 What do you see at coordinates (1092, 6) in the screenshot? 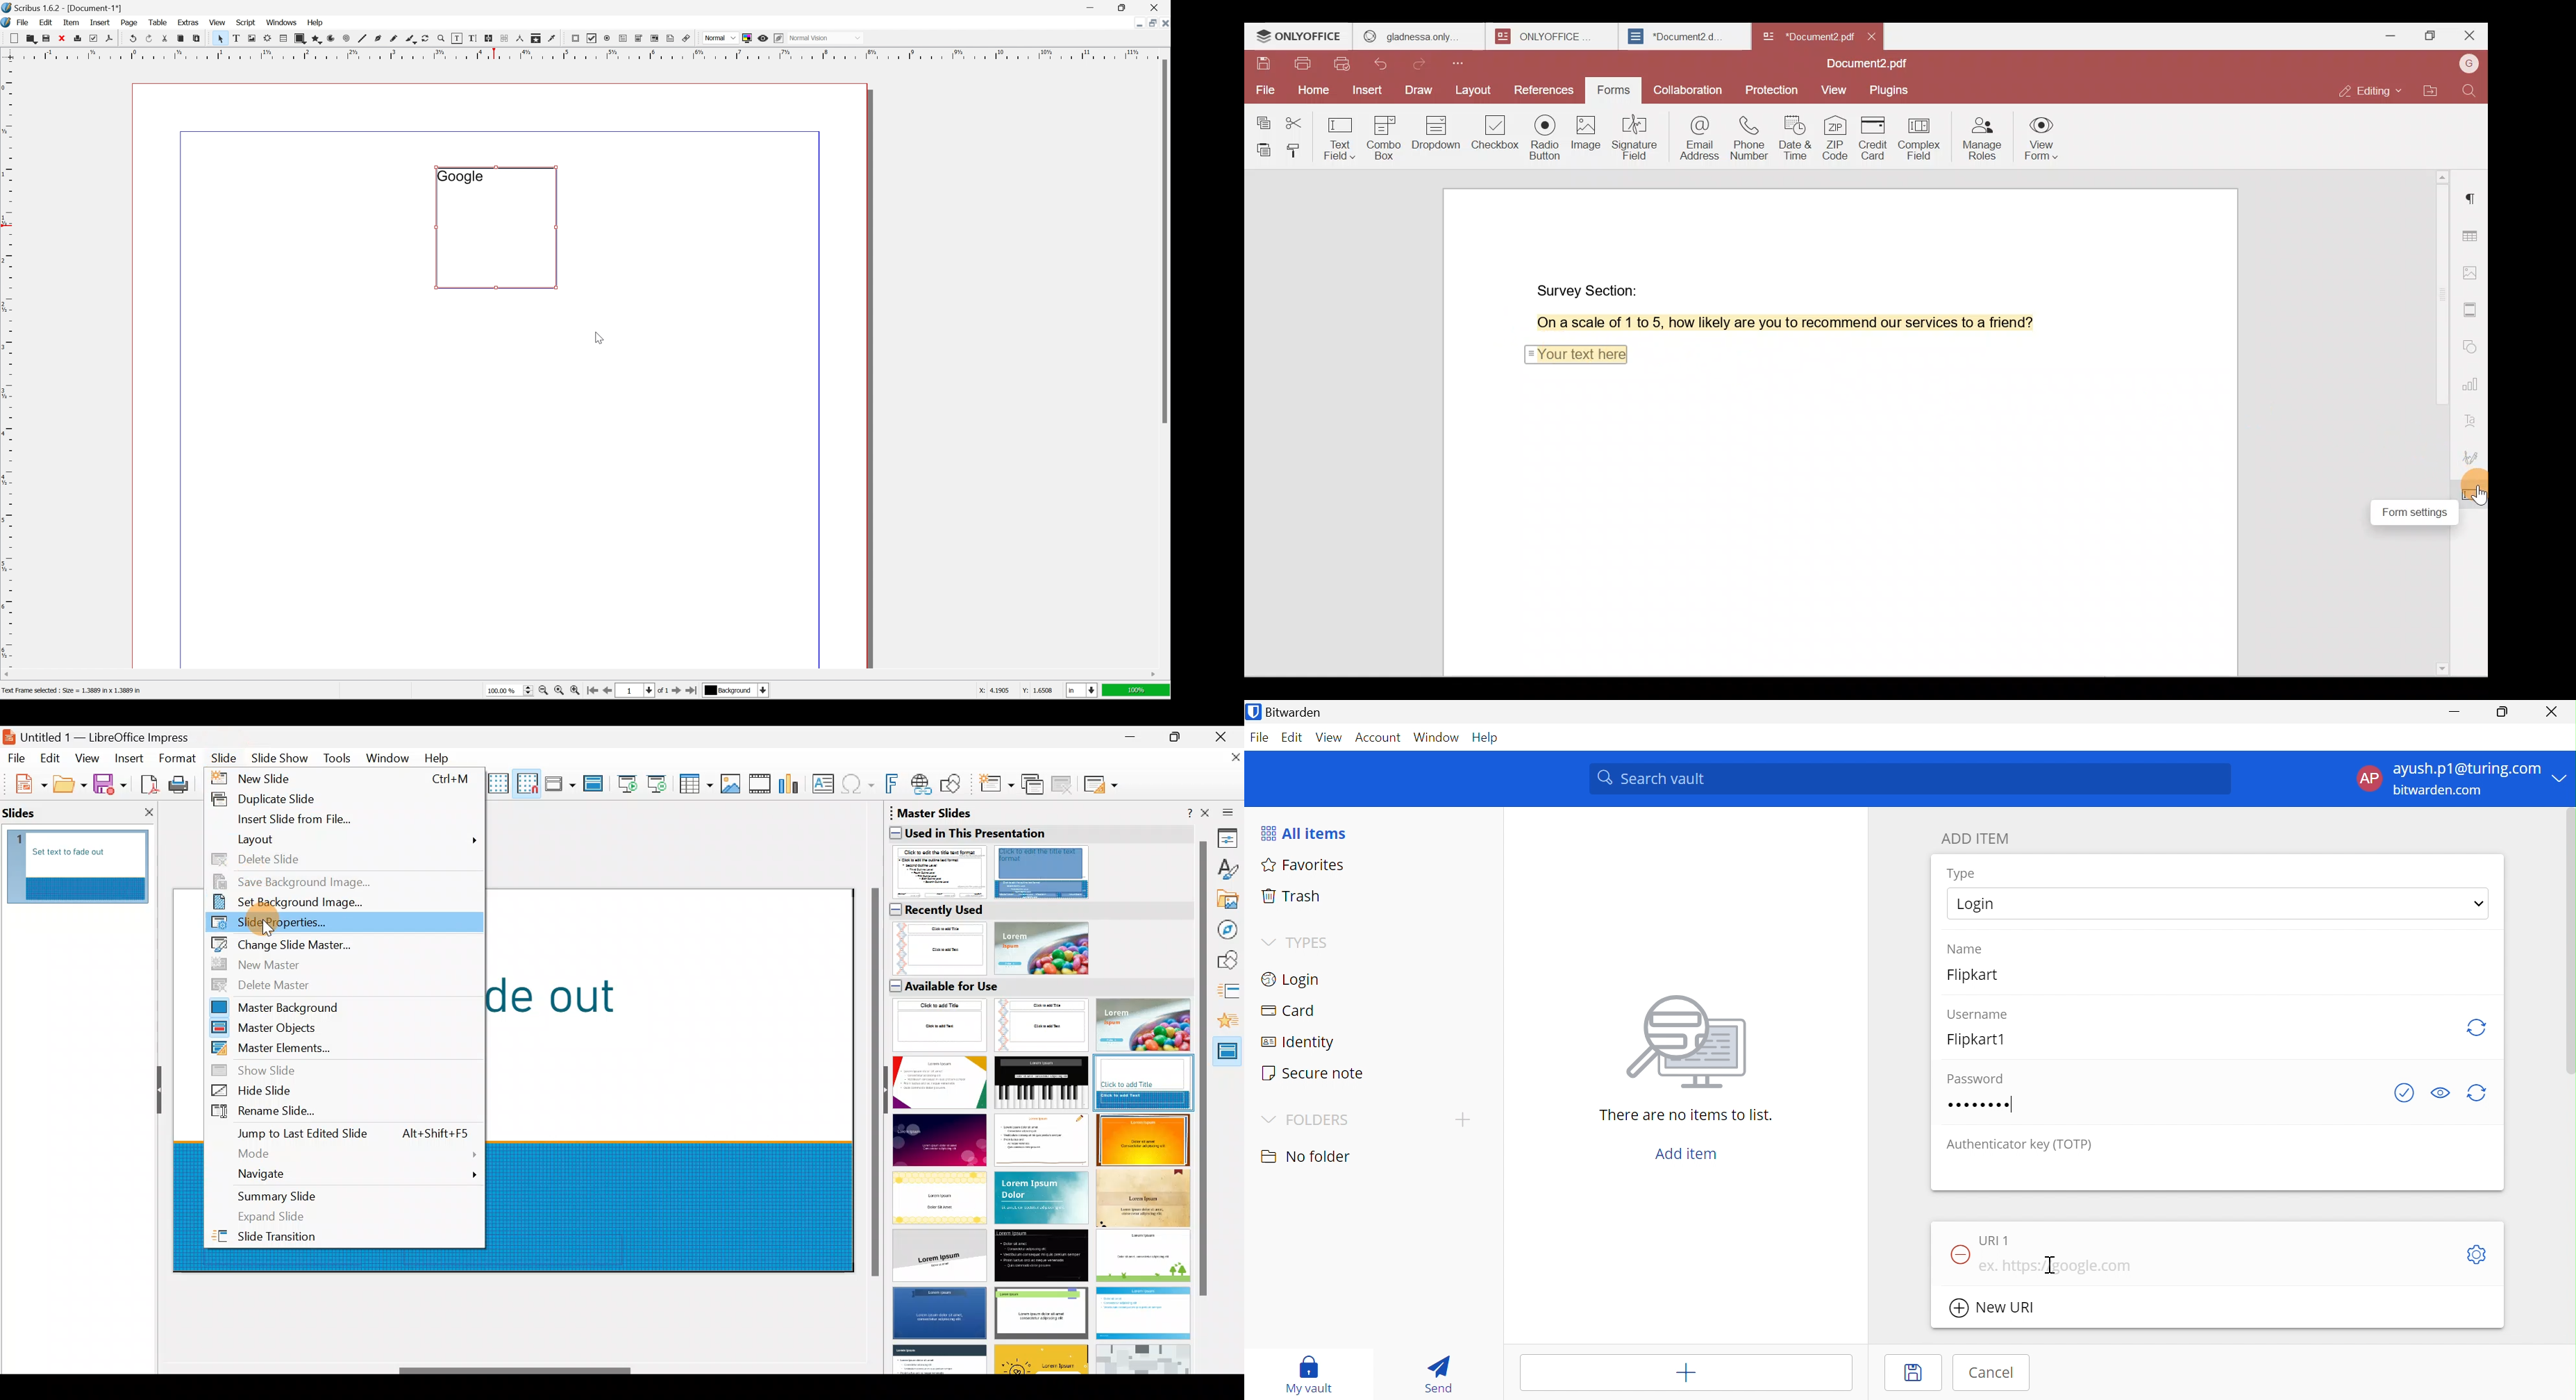
I see `minimize` at bounding box center [1092, 6].